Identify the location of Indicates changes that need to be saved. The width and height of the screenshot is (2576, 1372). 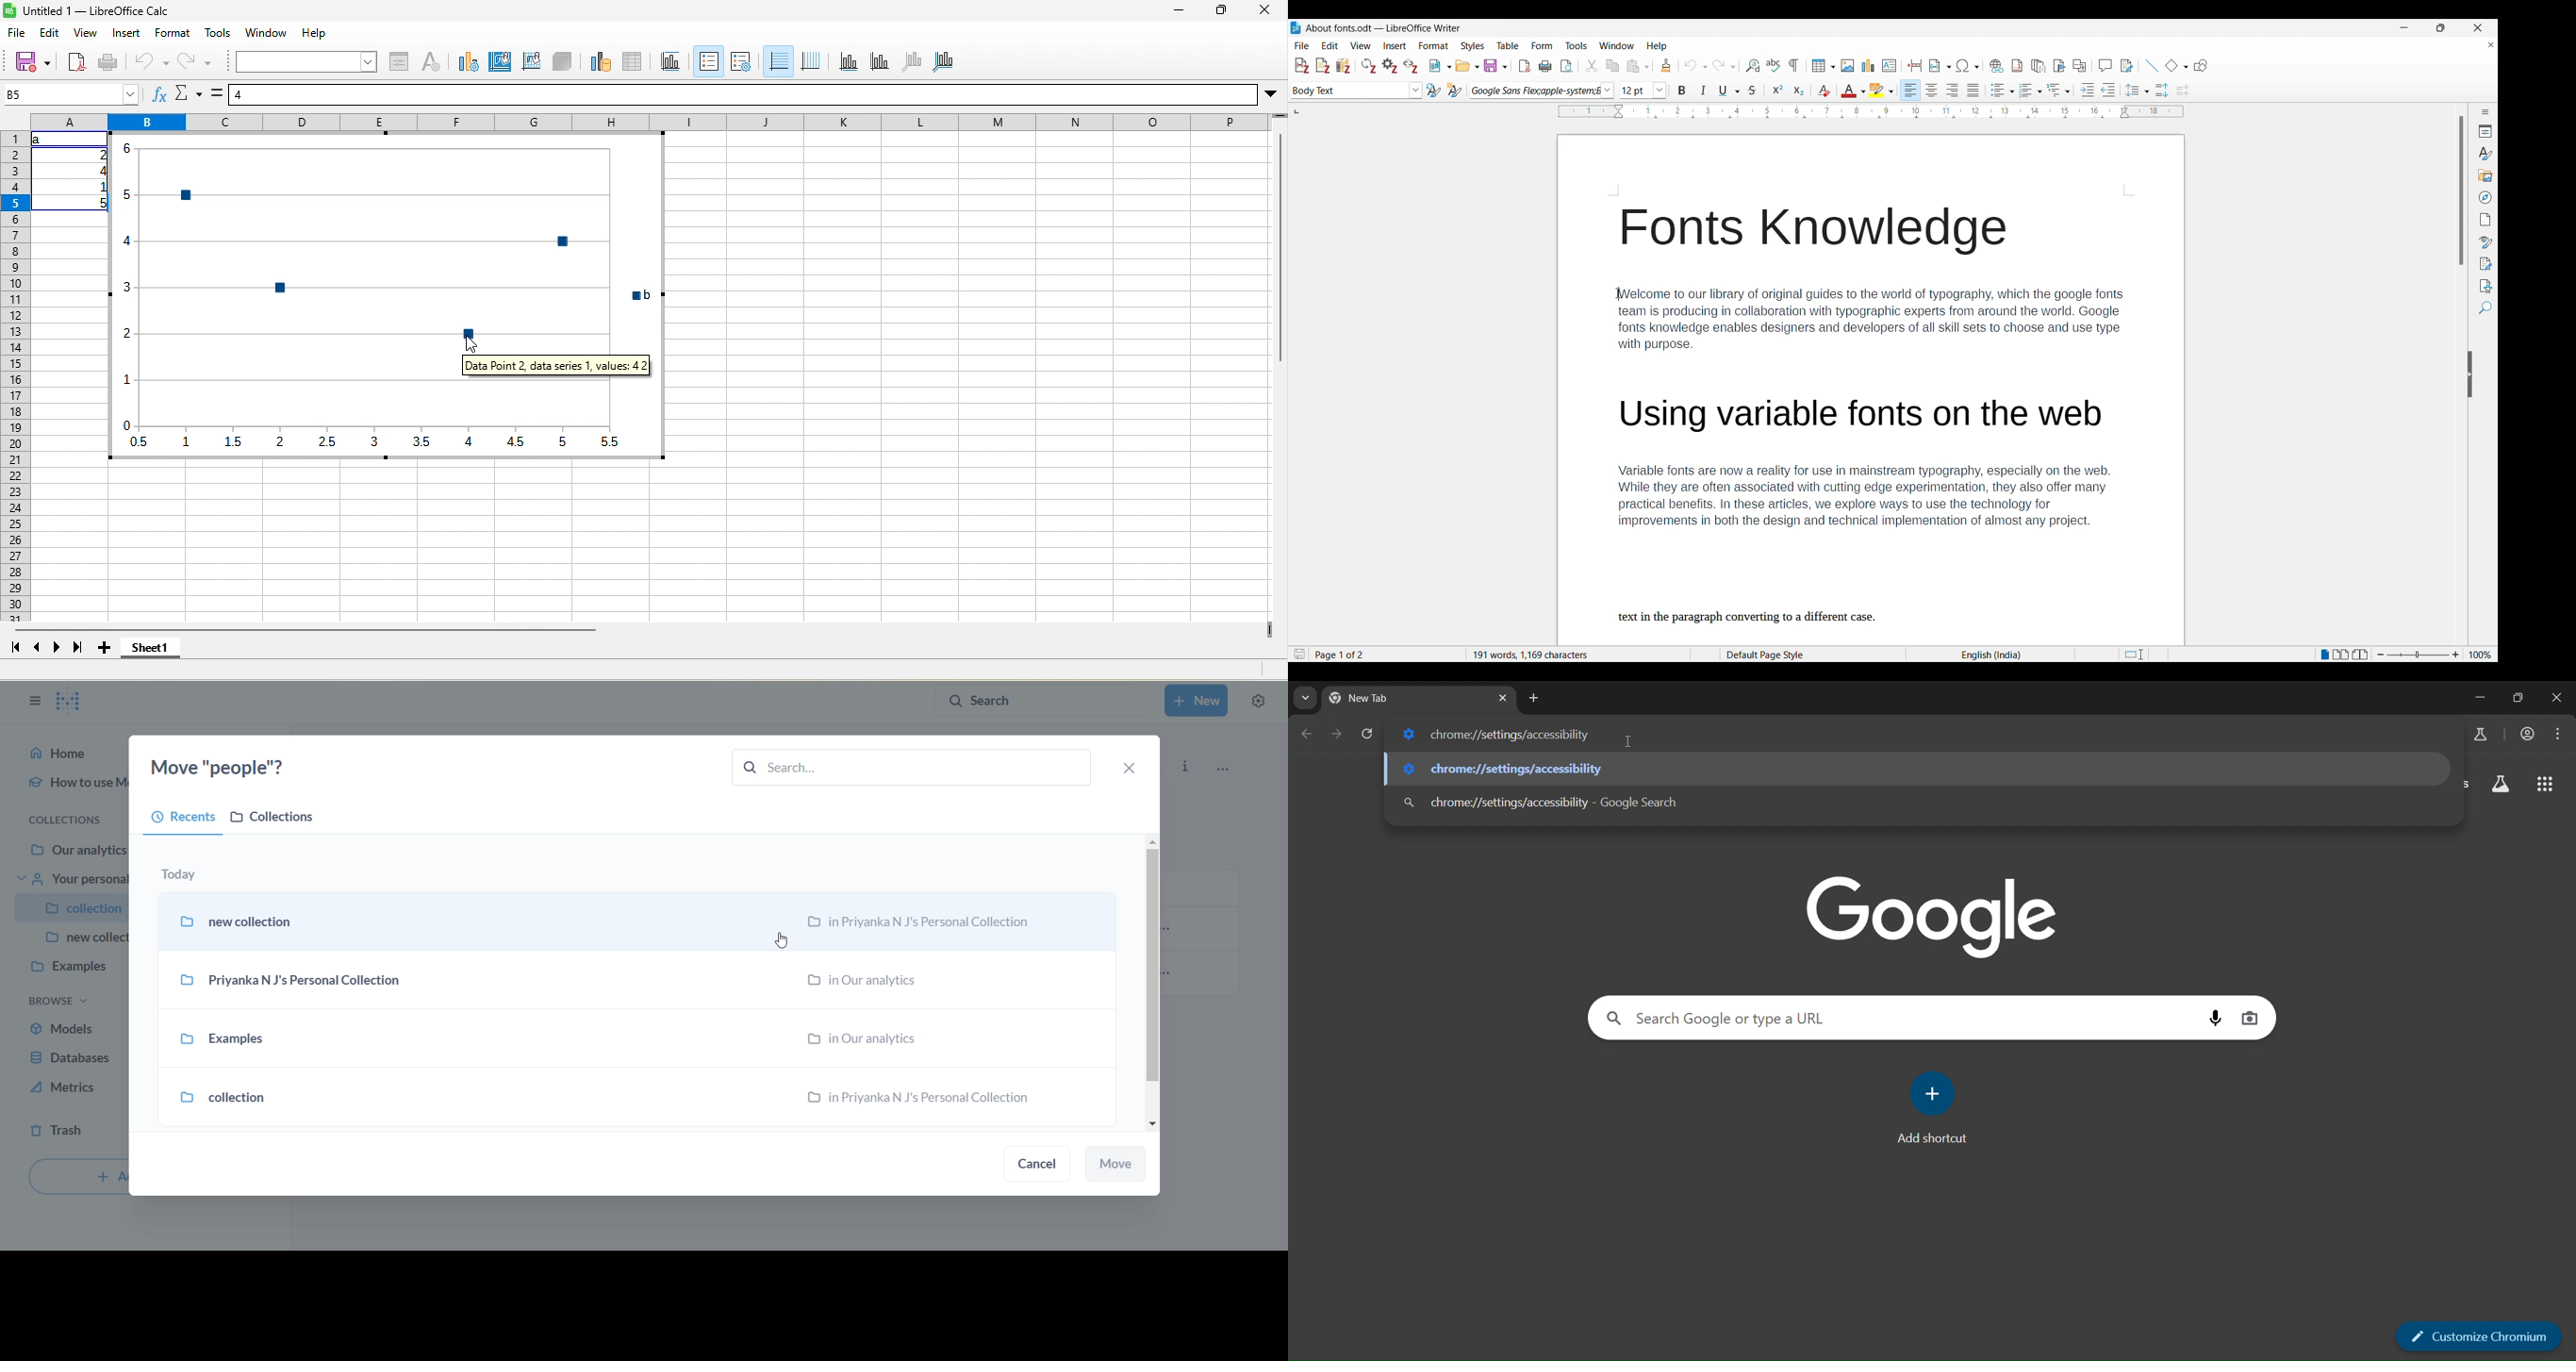
(1299, 653).